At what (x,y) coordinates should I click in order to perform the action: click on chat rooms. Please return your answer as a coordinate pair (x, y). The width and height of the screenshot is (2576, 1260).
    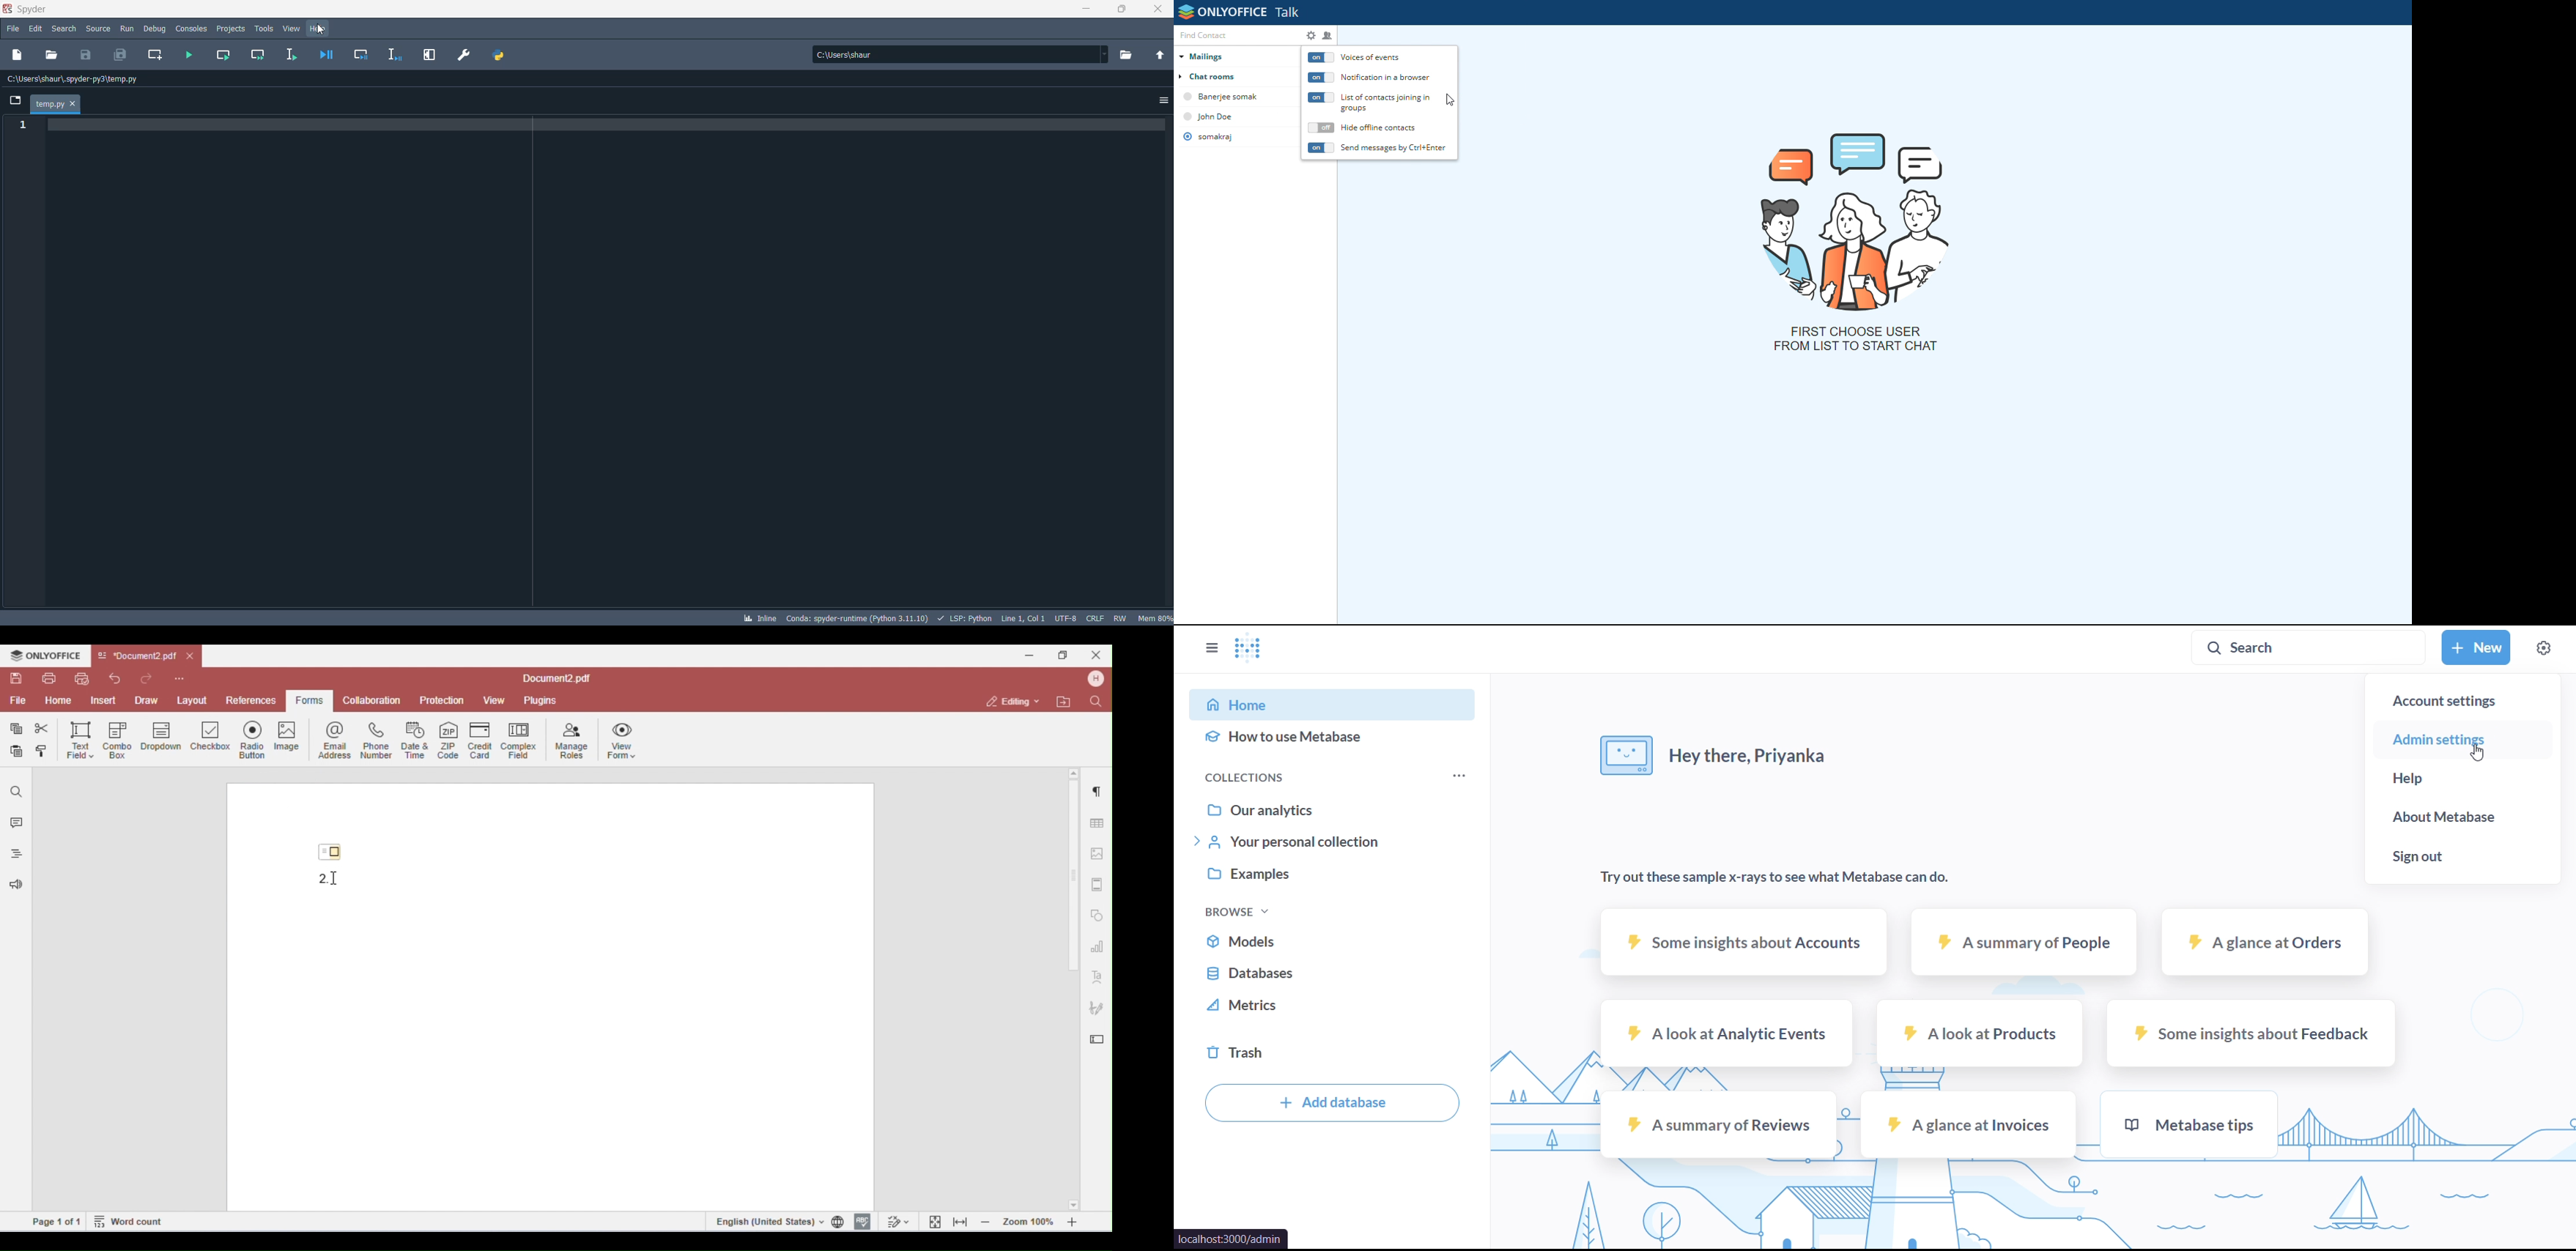
    Looking at the image, I should click on (1232, 76).